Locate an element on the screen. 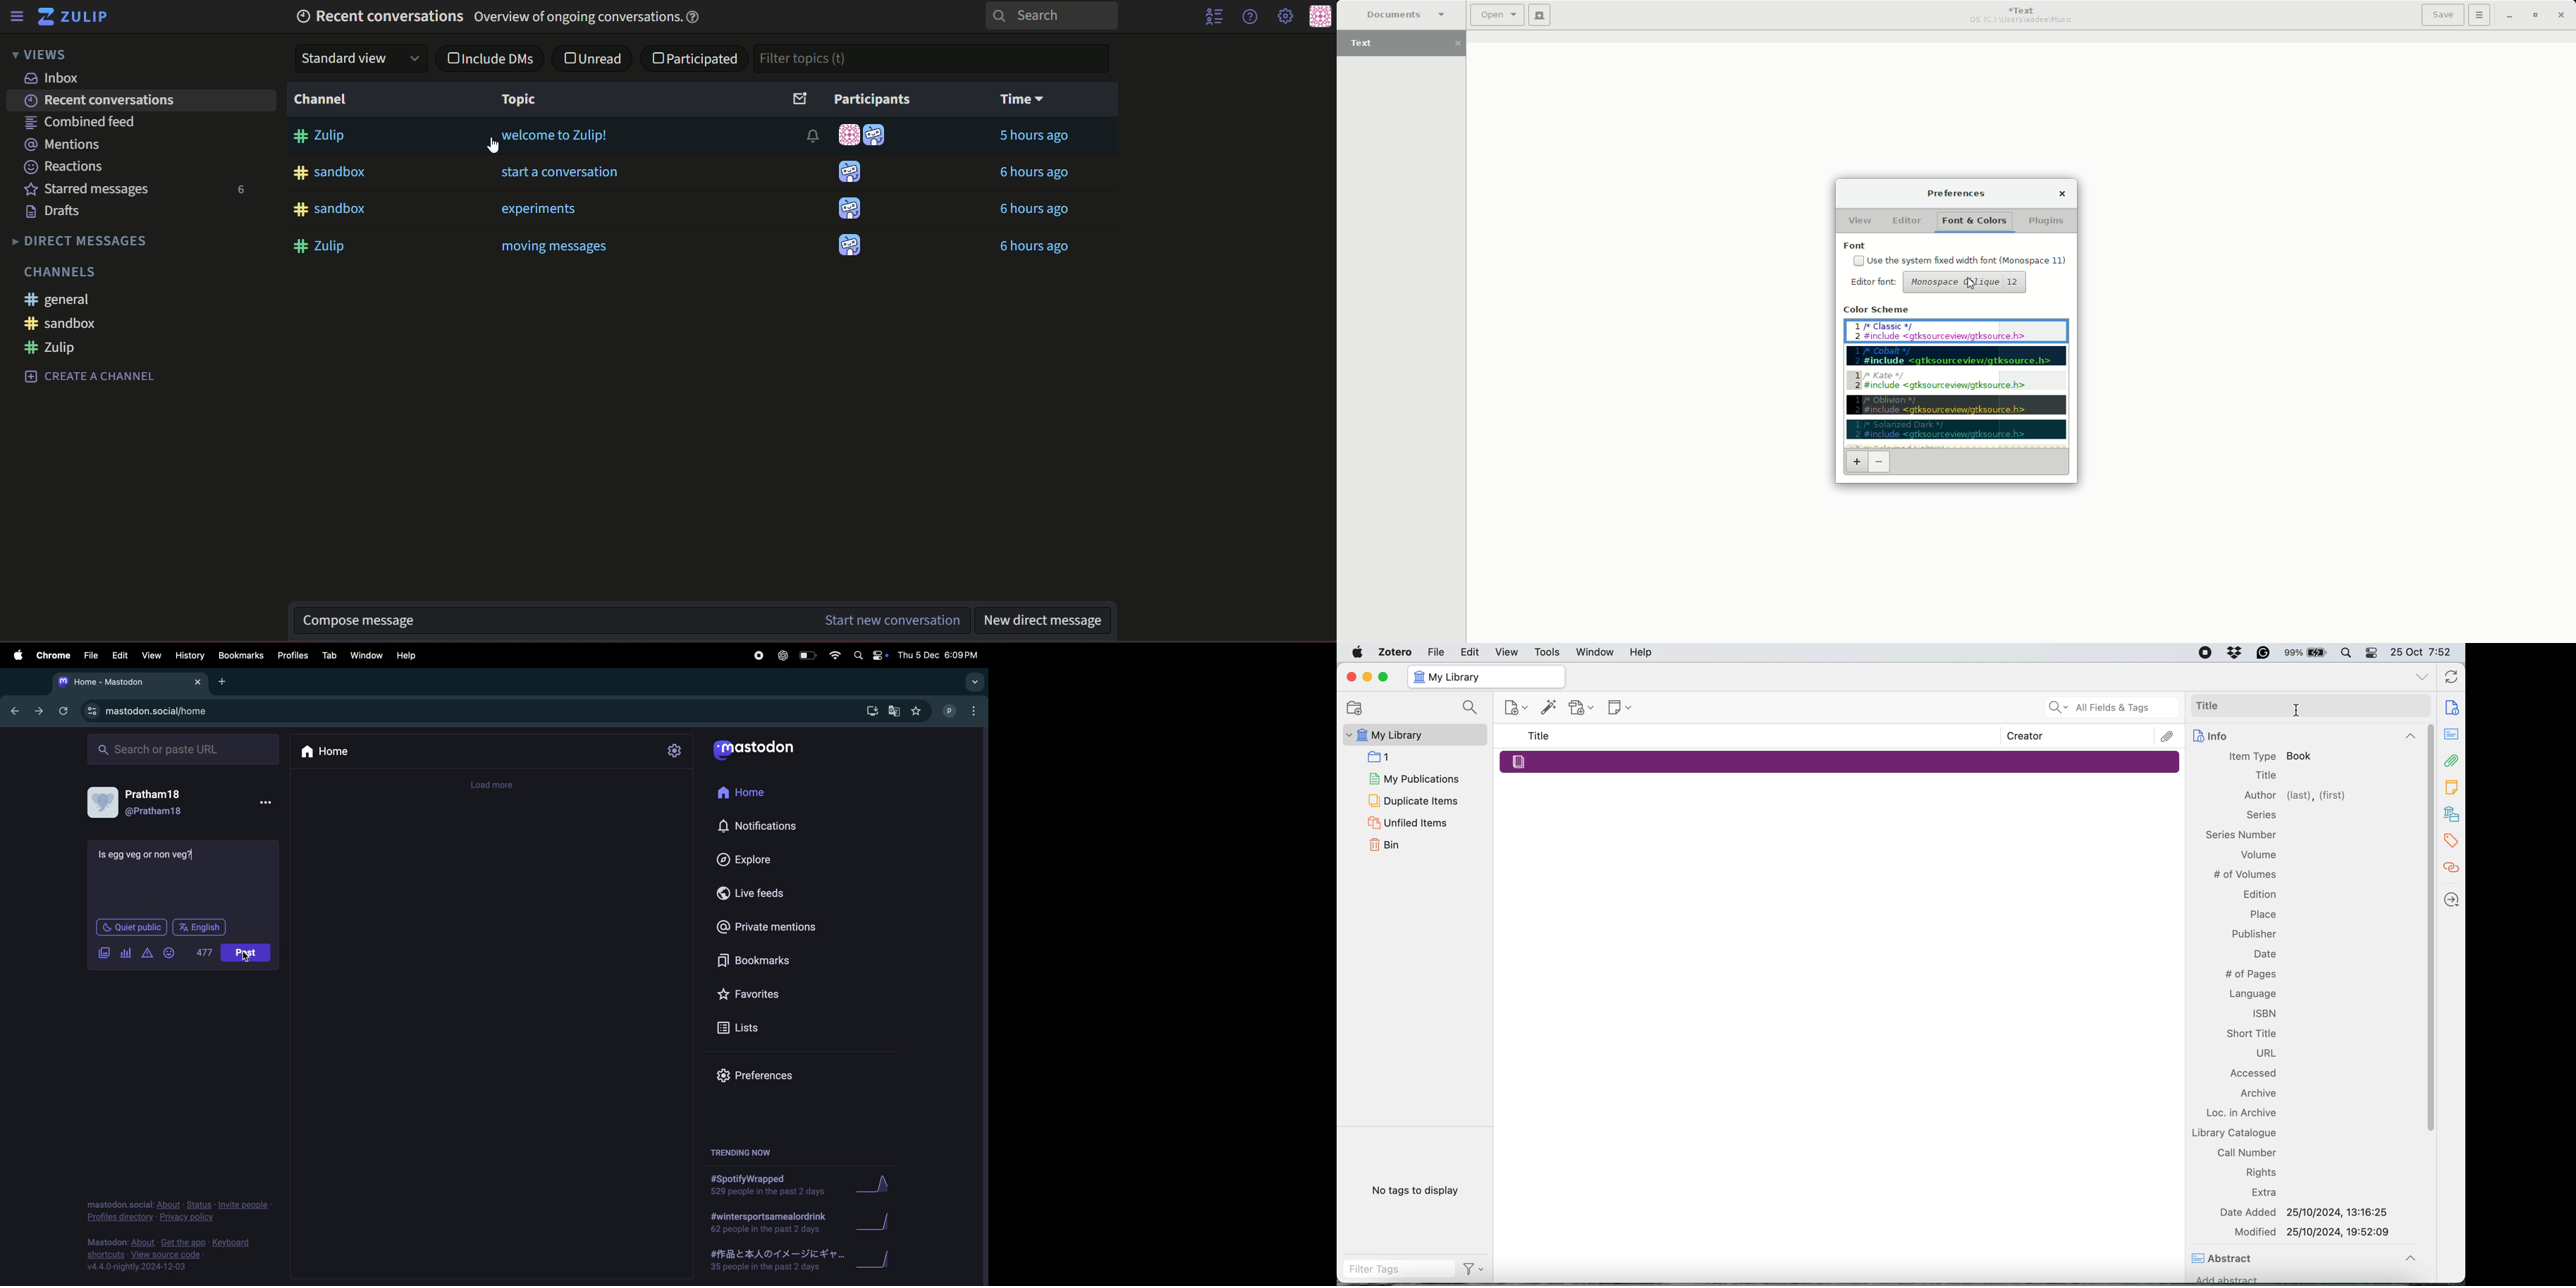 This screenshot has height=1288, width=2576. Experiments is located at coordinates (538, 209).